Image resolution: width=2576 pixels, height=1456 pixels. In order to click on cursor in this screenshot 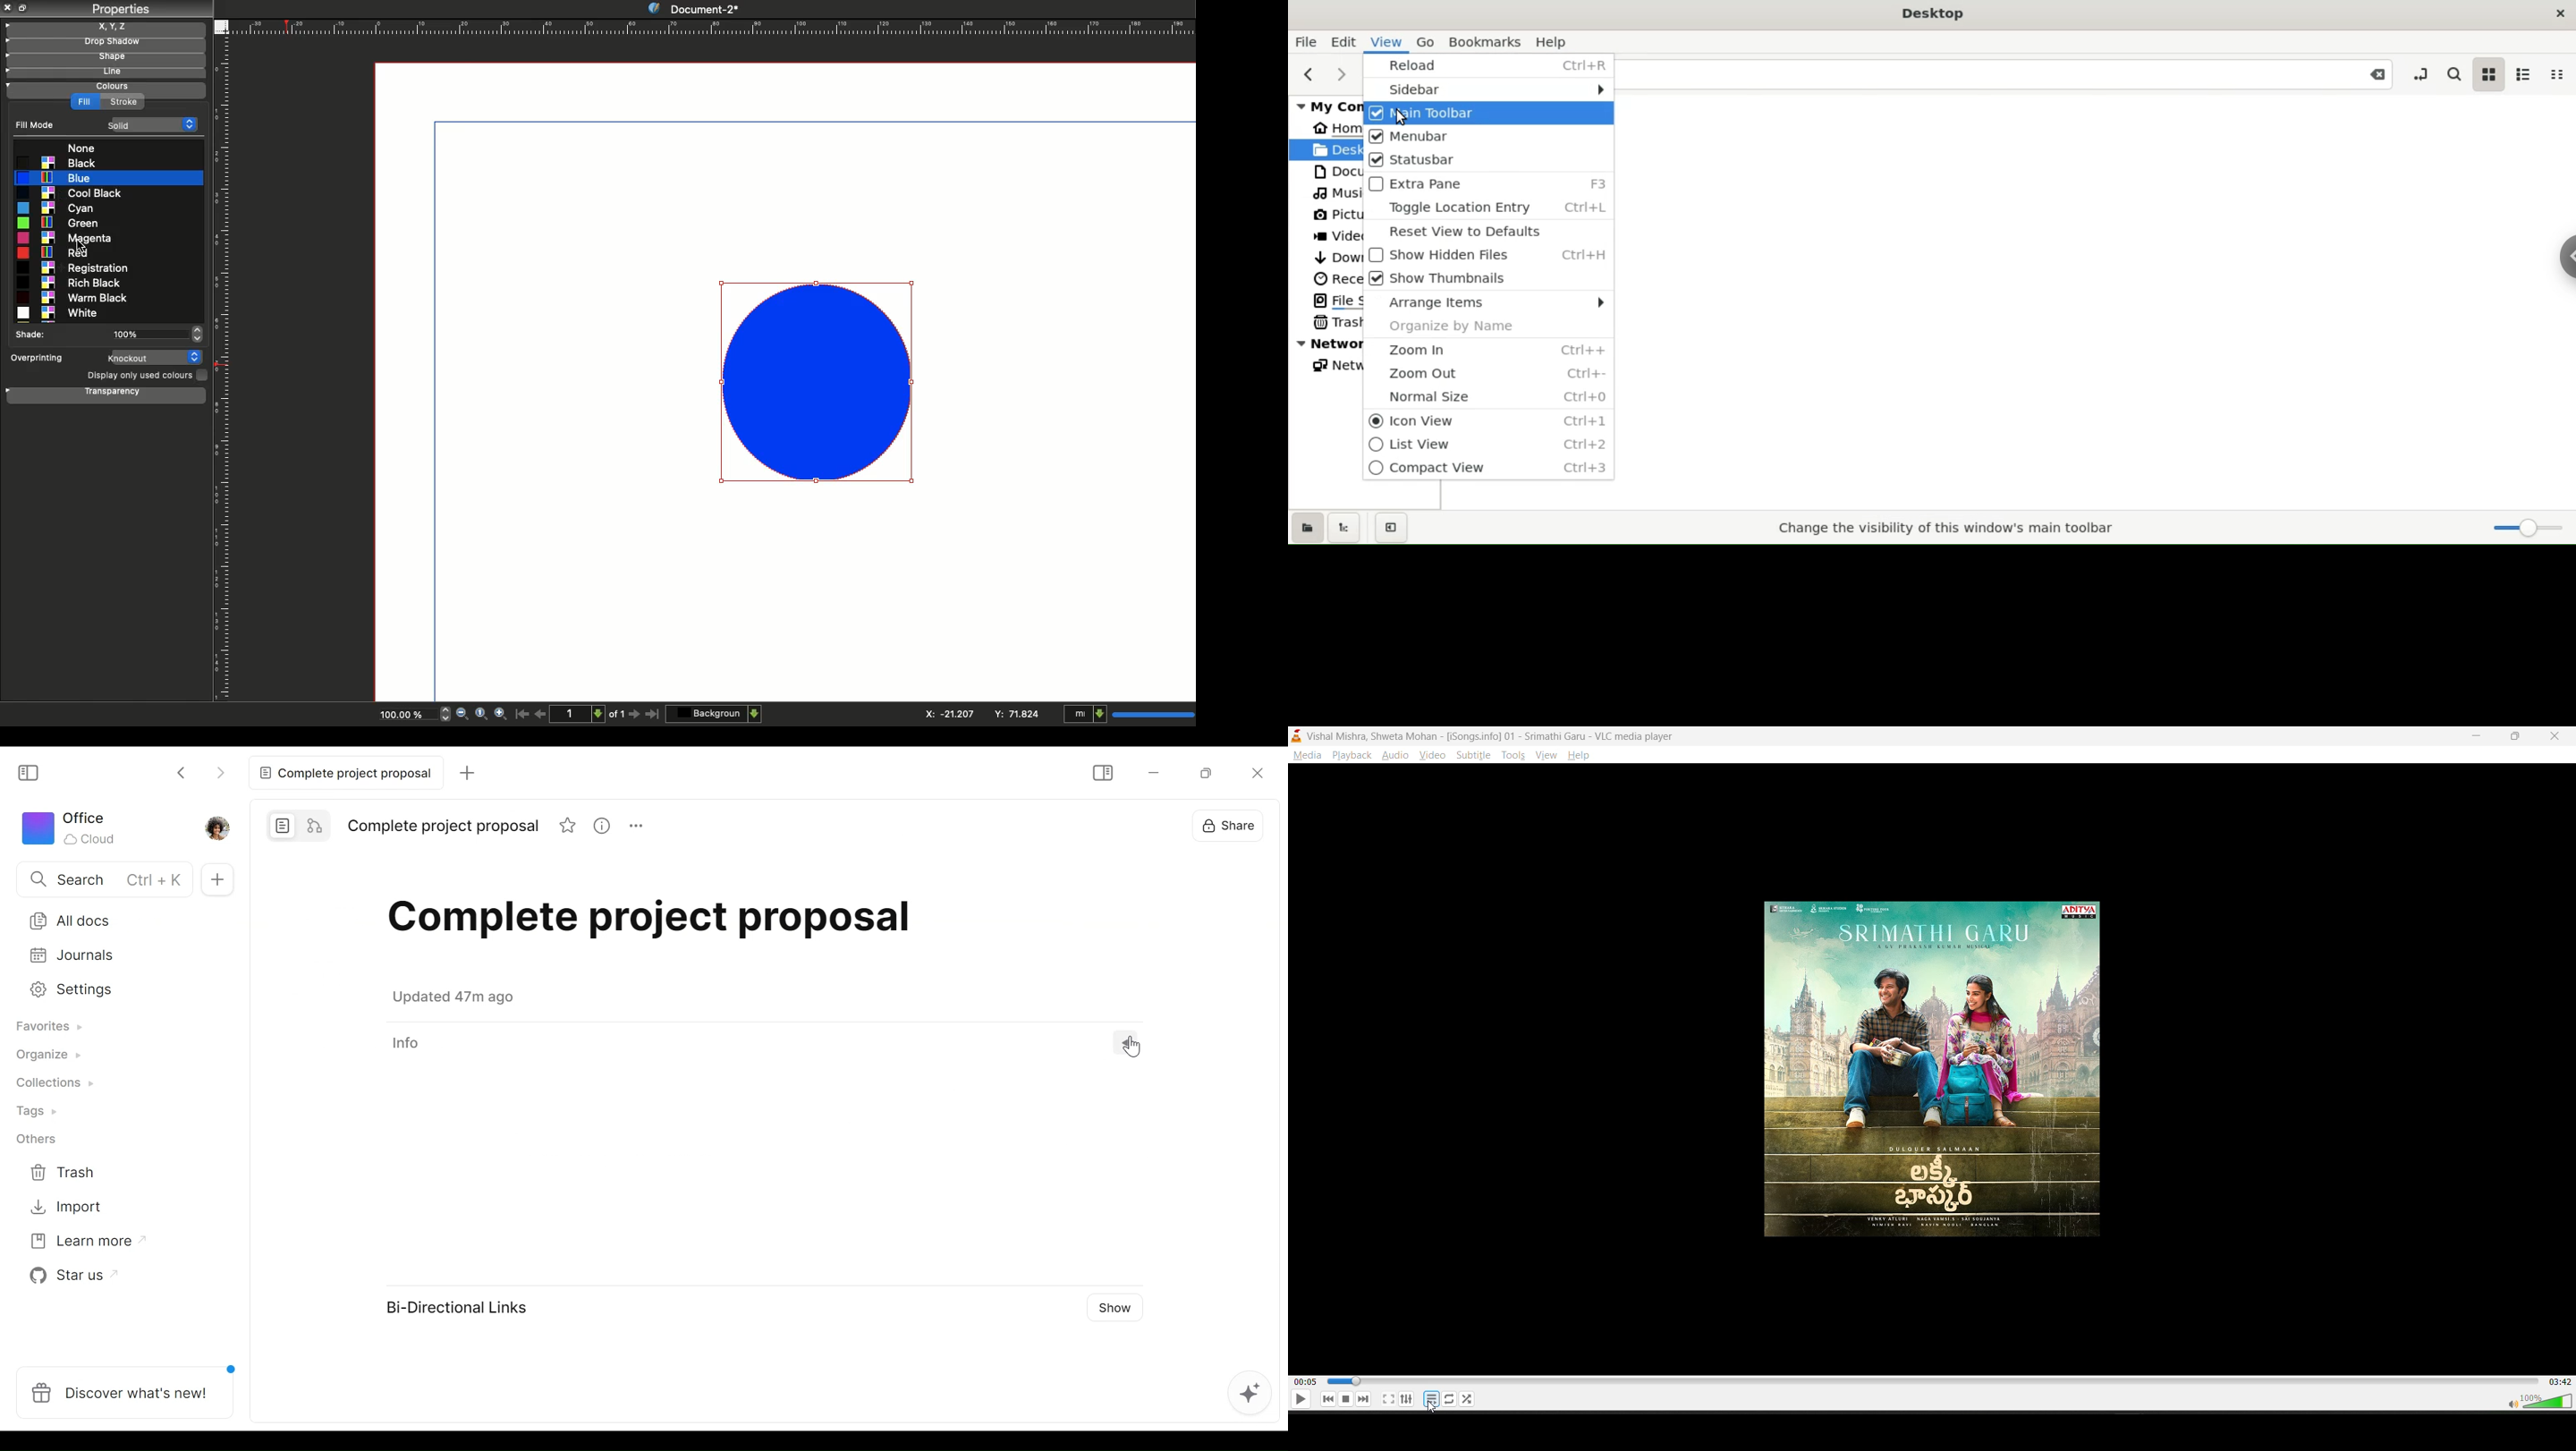, I will do `click(1432, 1407)`.